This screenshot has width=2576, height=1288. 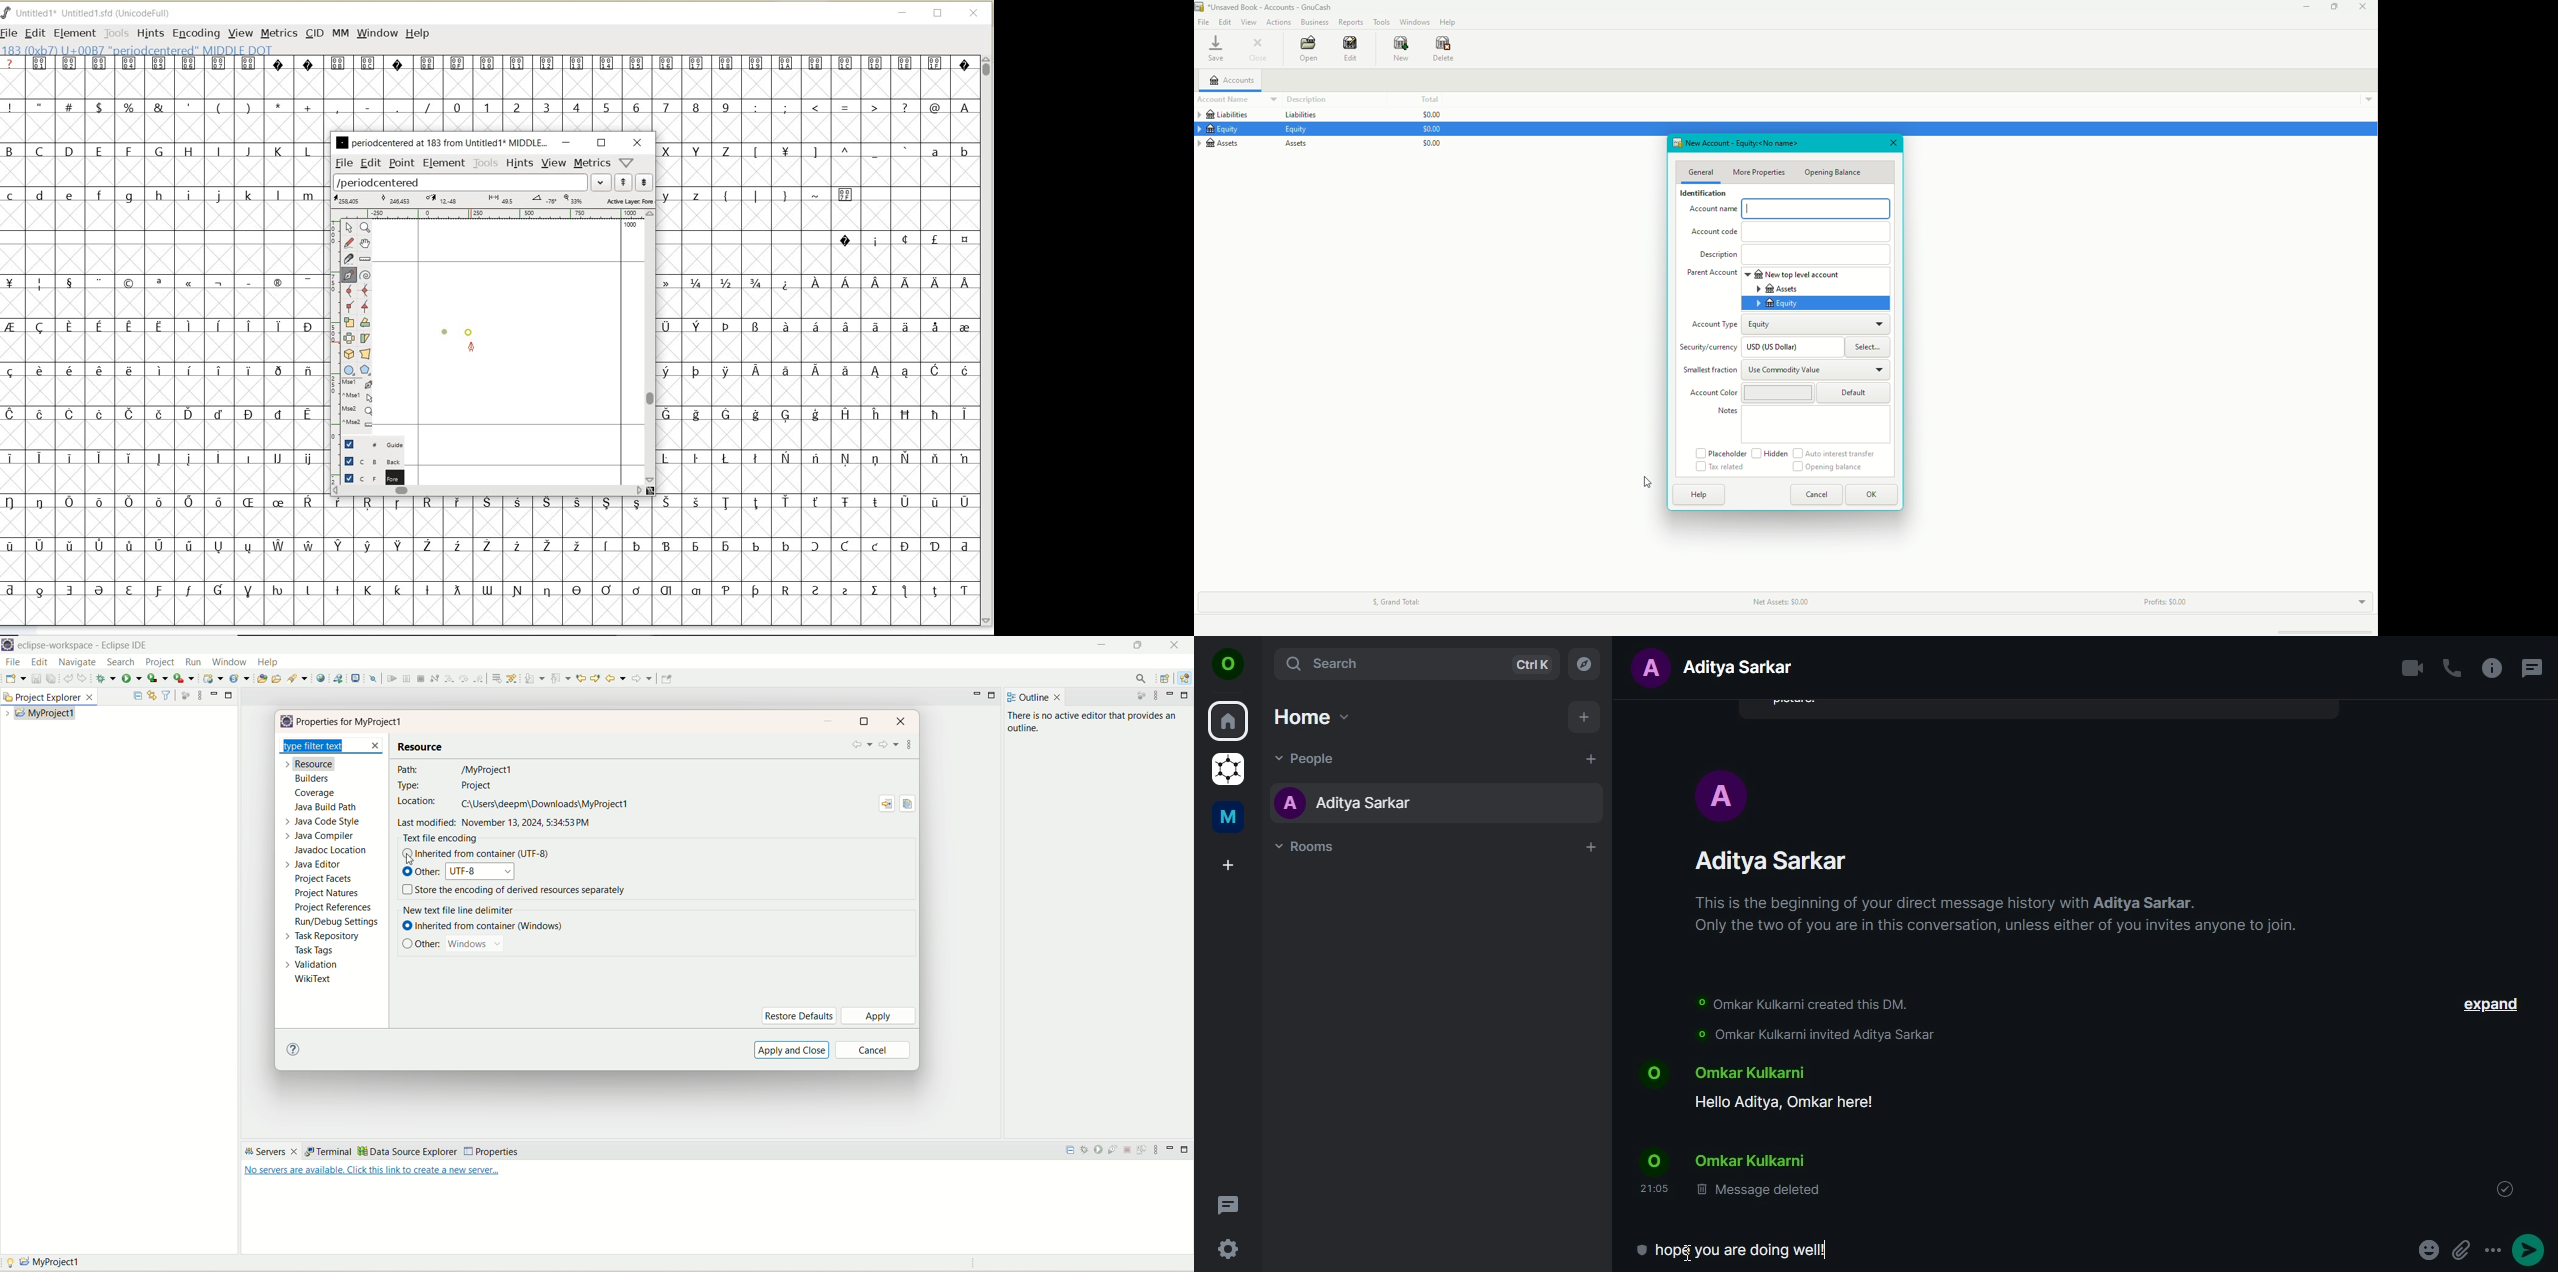 What do you see at coordinates (1759, 172) in the screenshot?
I see `More Properties` at bounding box center [1759, 172].